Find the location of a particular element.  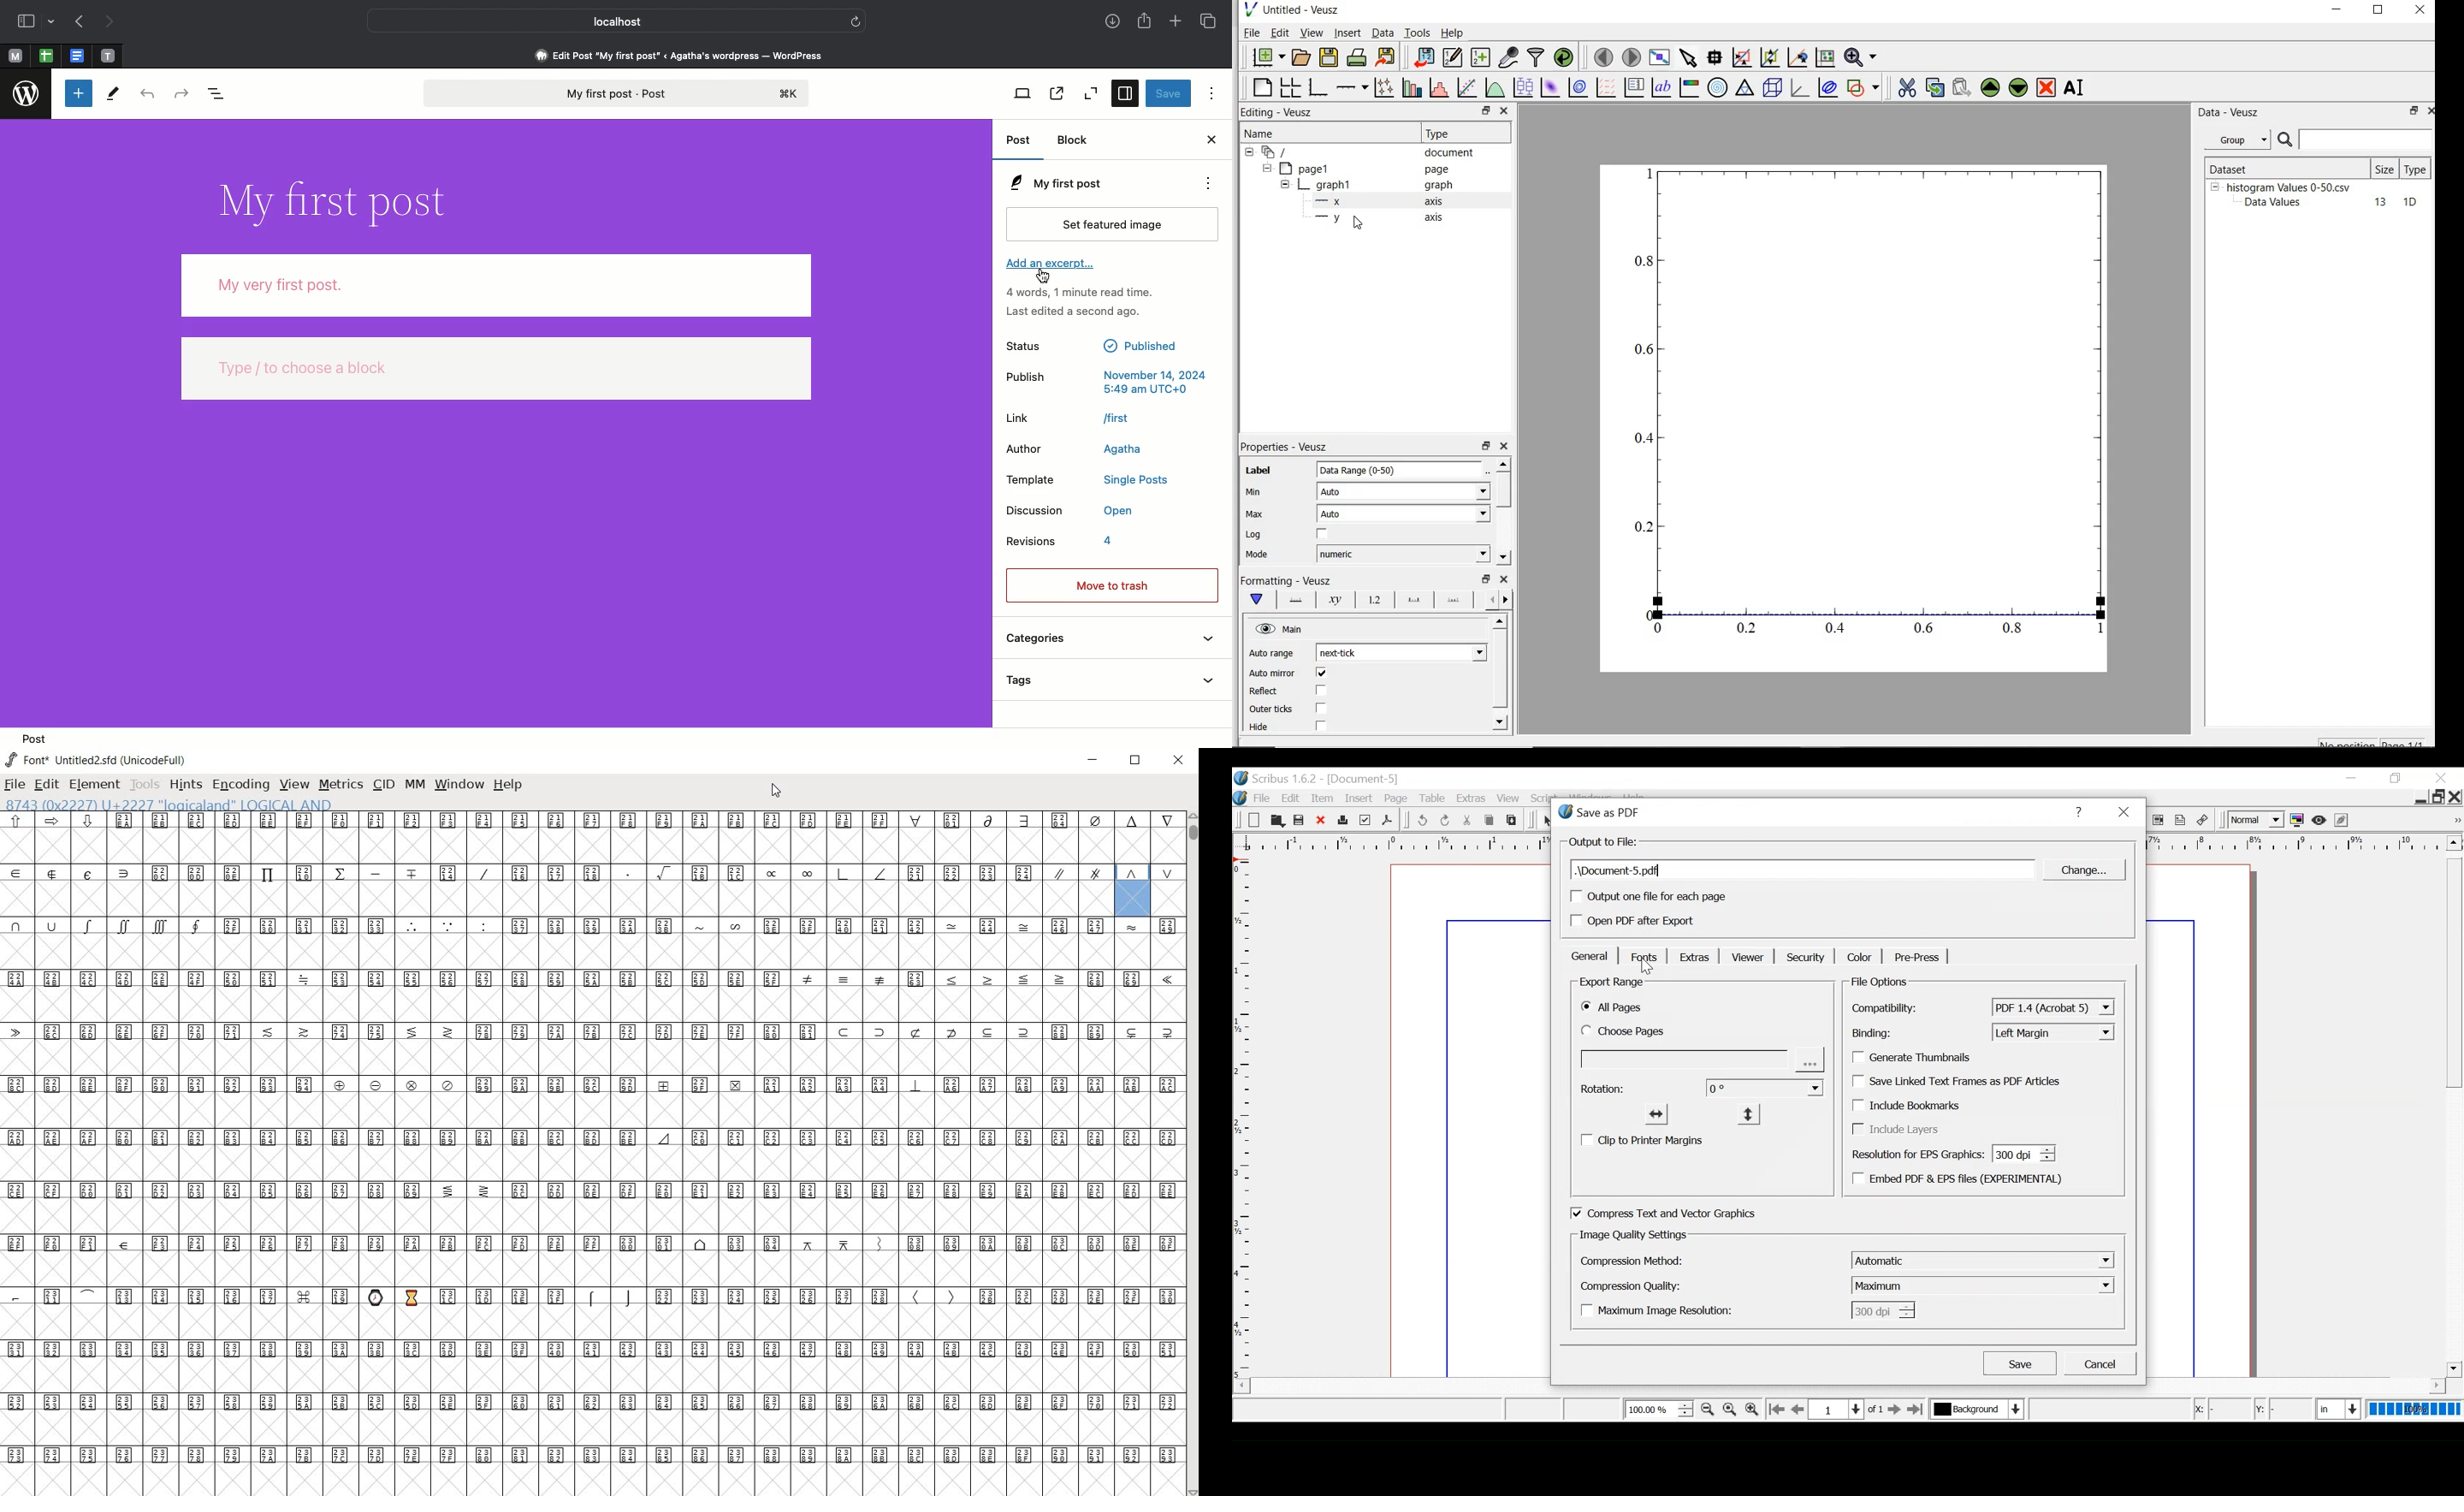

Zoom is located at coordinates (1658, 1408).